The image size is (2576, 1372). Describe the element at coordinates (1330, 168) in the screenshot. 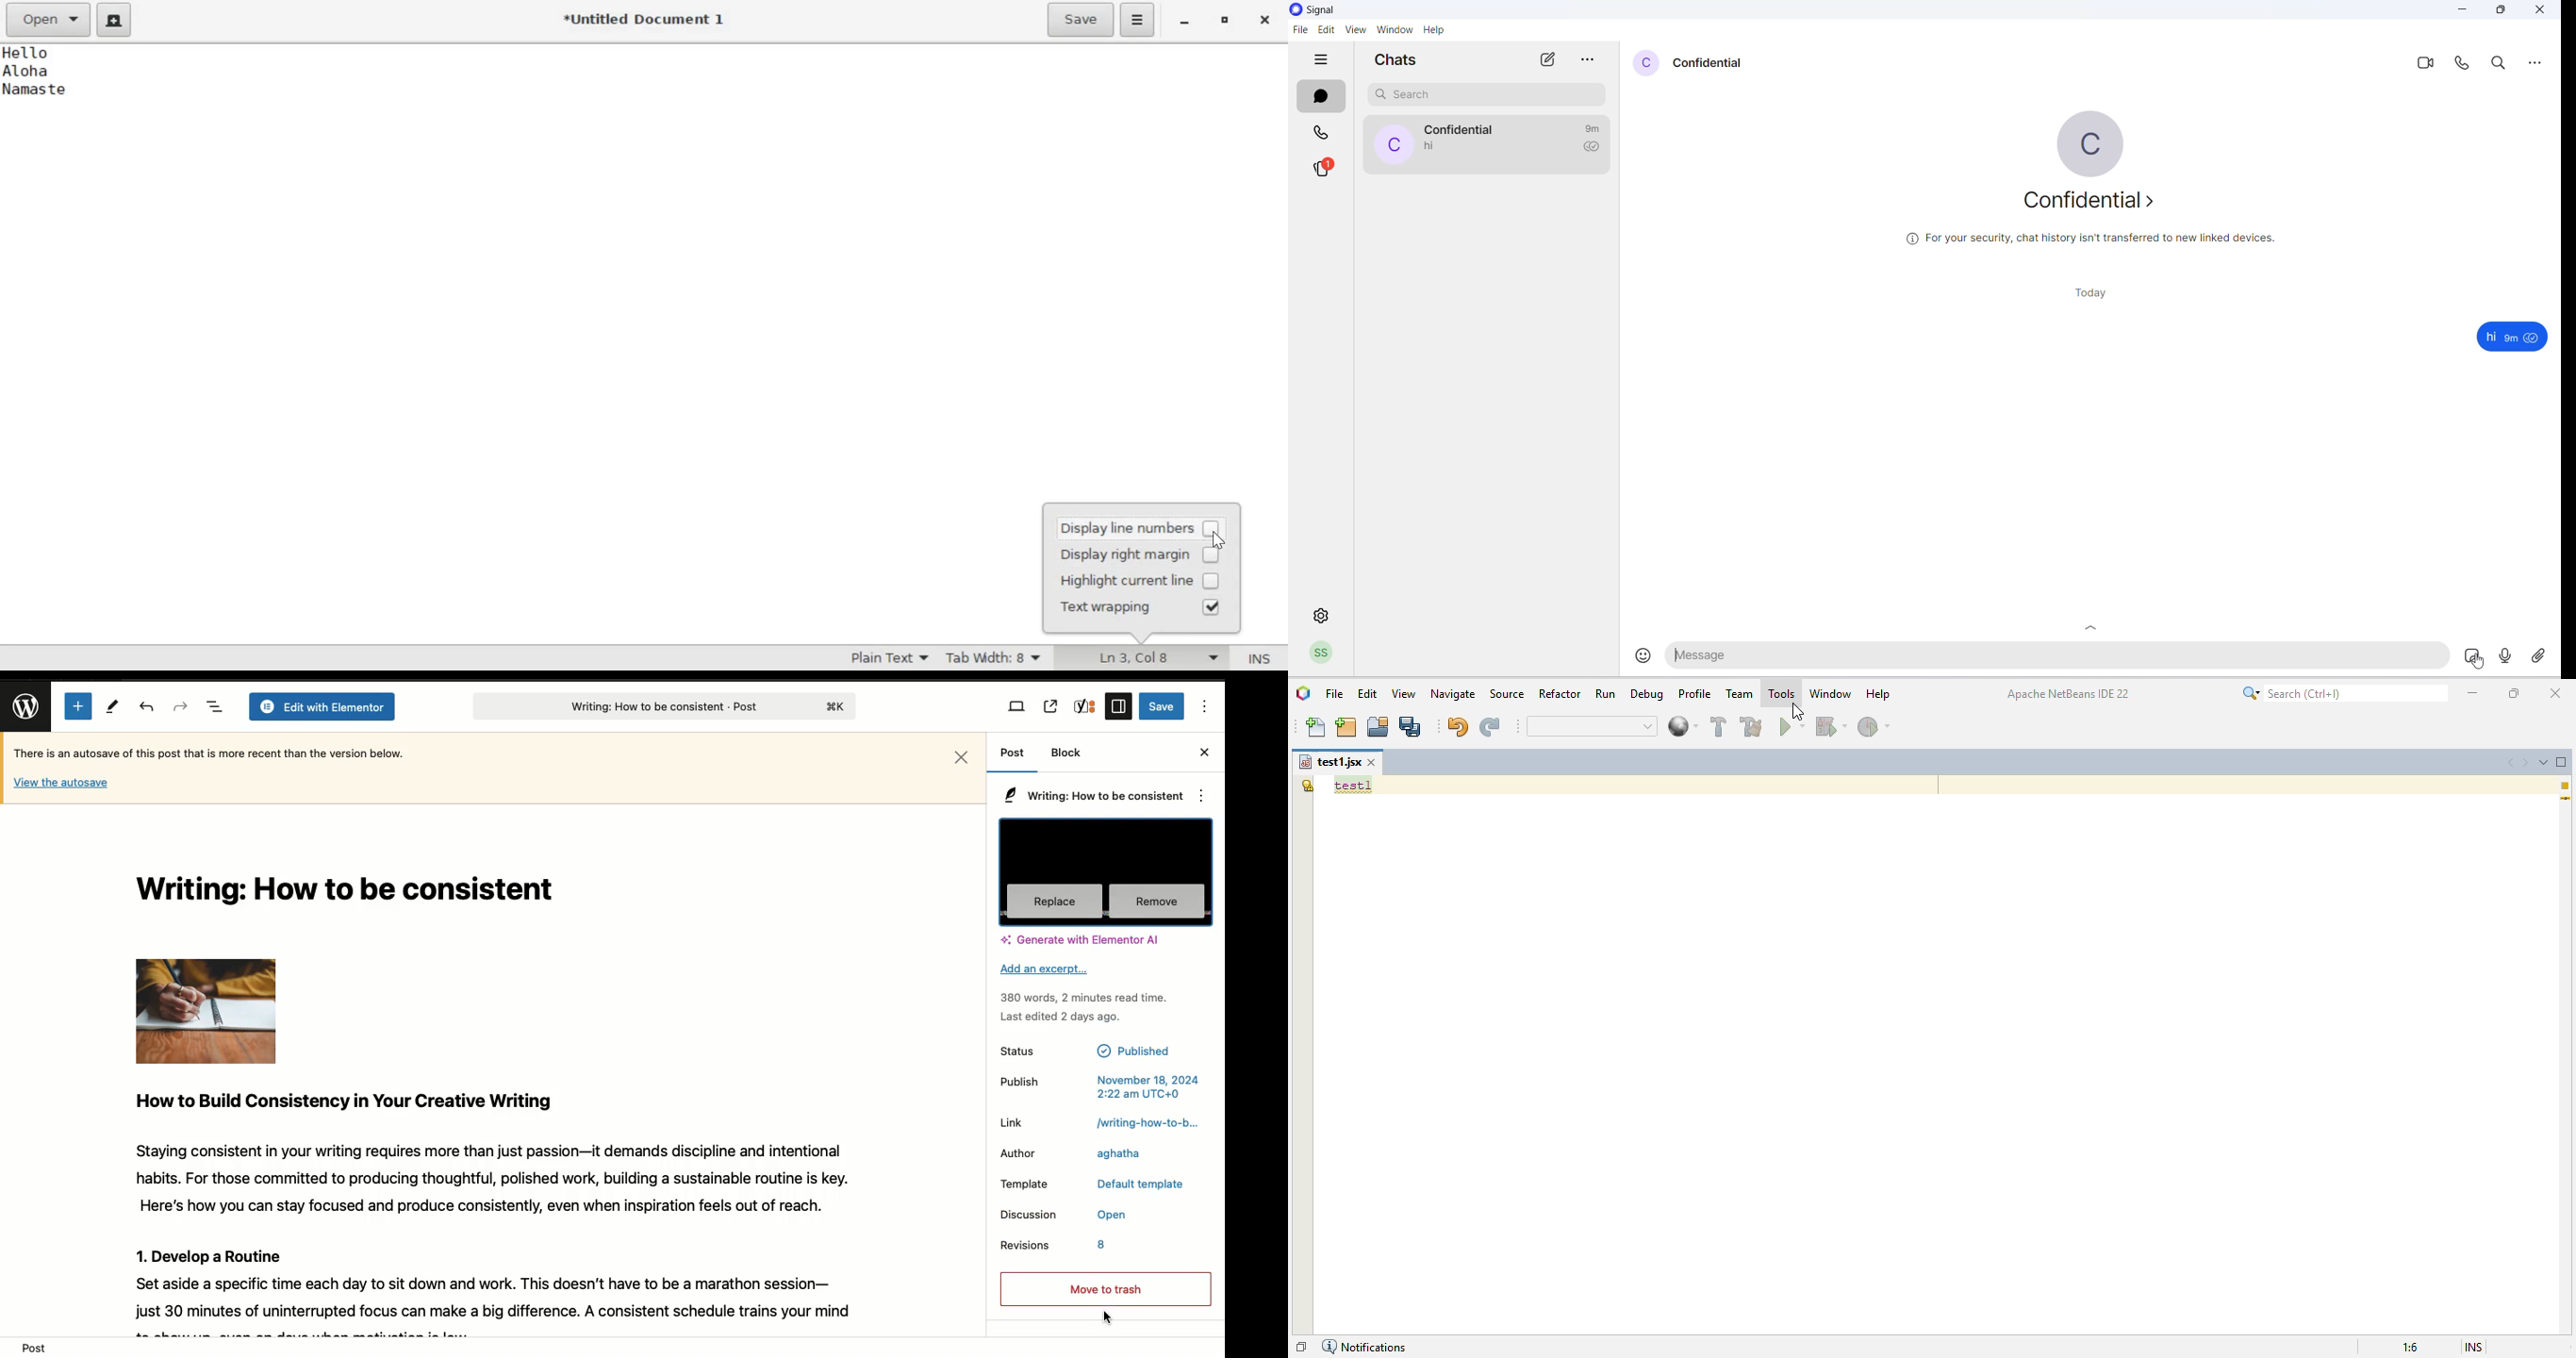

I see `stories` at that location.